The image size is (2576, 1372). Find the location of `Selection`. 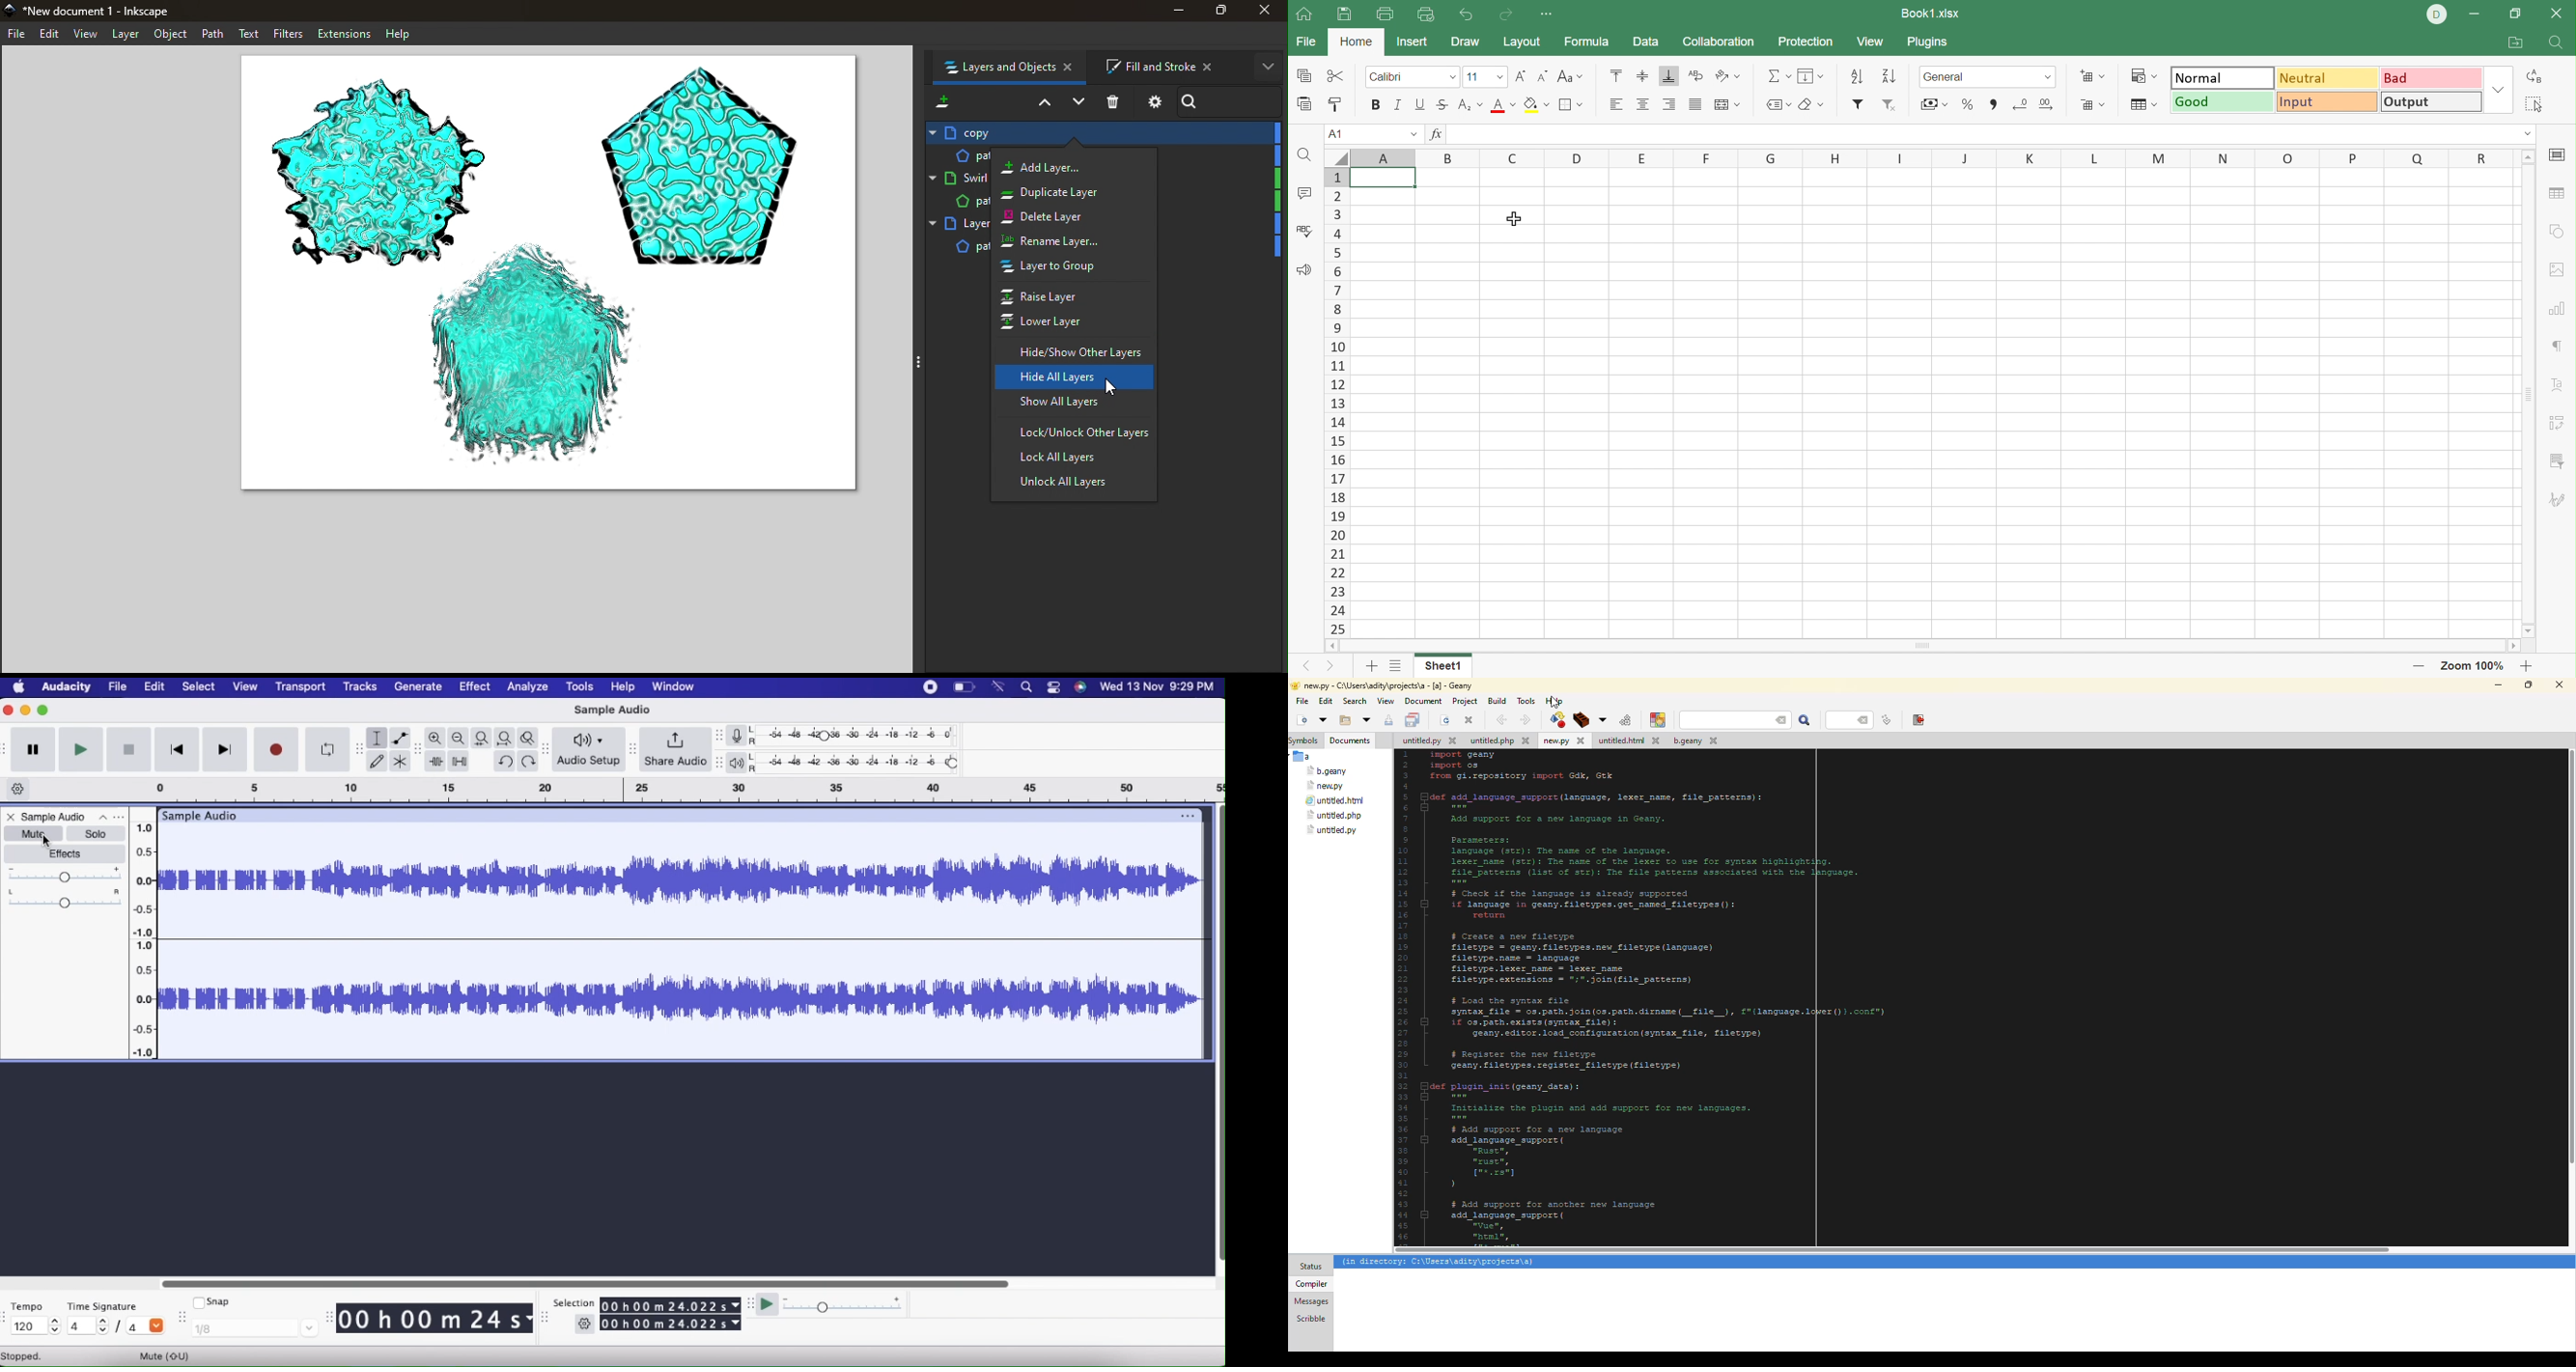

Selection is located at coordinates (574, 1304).